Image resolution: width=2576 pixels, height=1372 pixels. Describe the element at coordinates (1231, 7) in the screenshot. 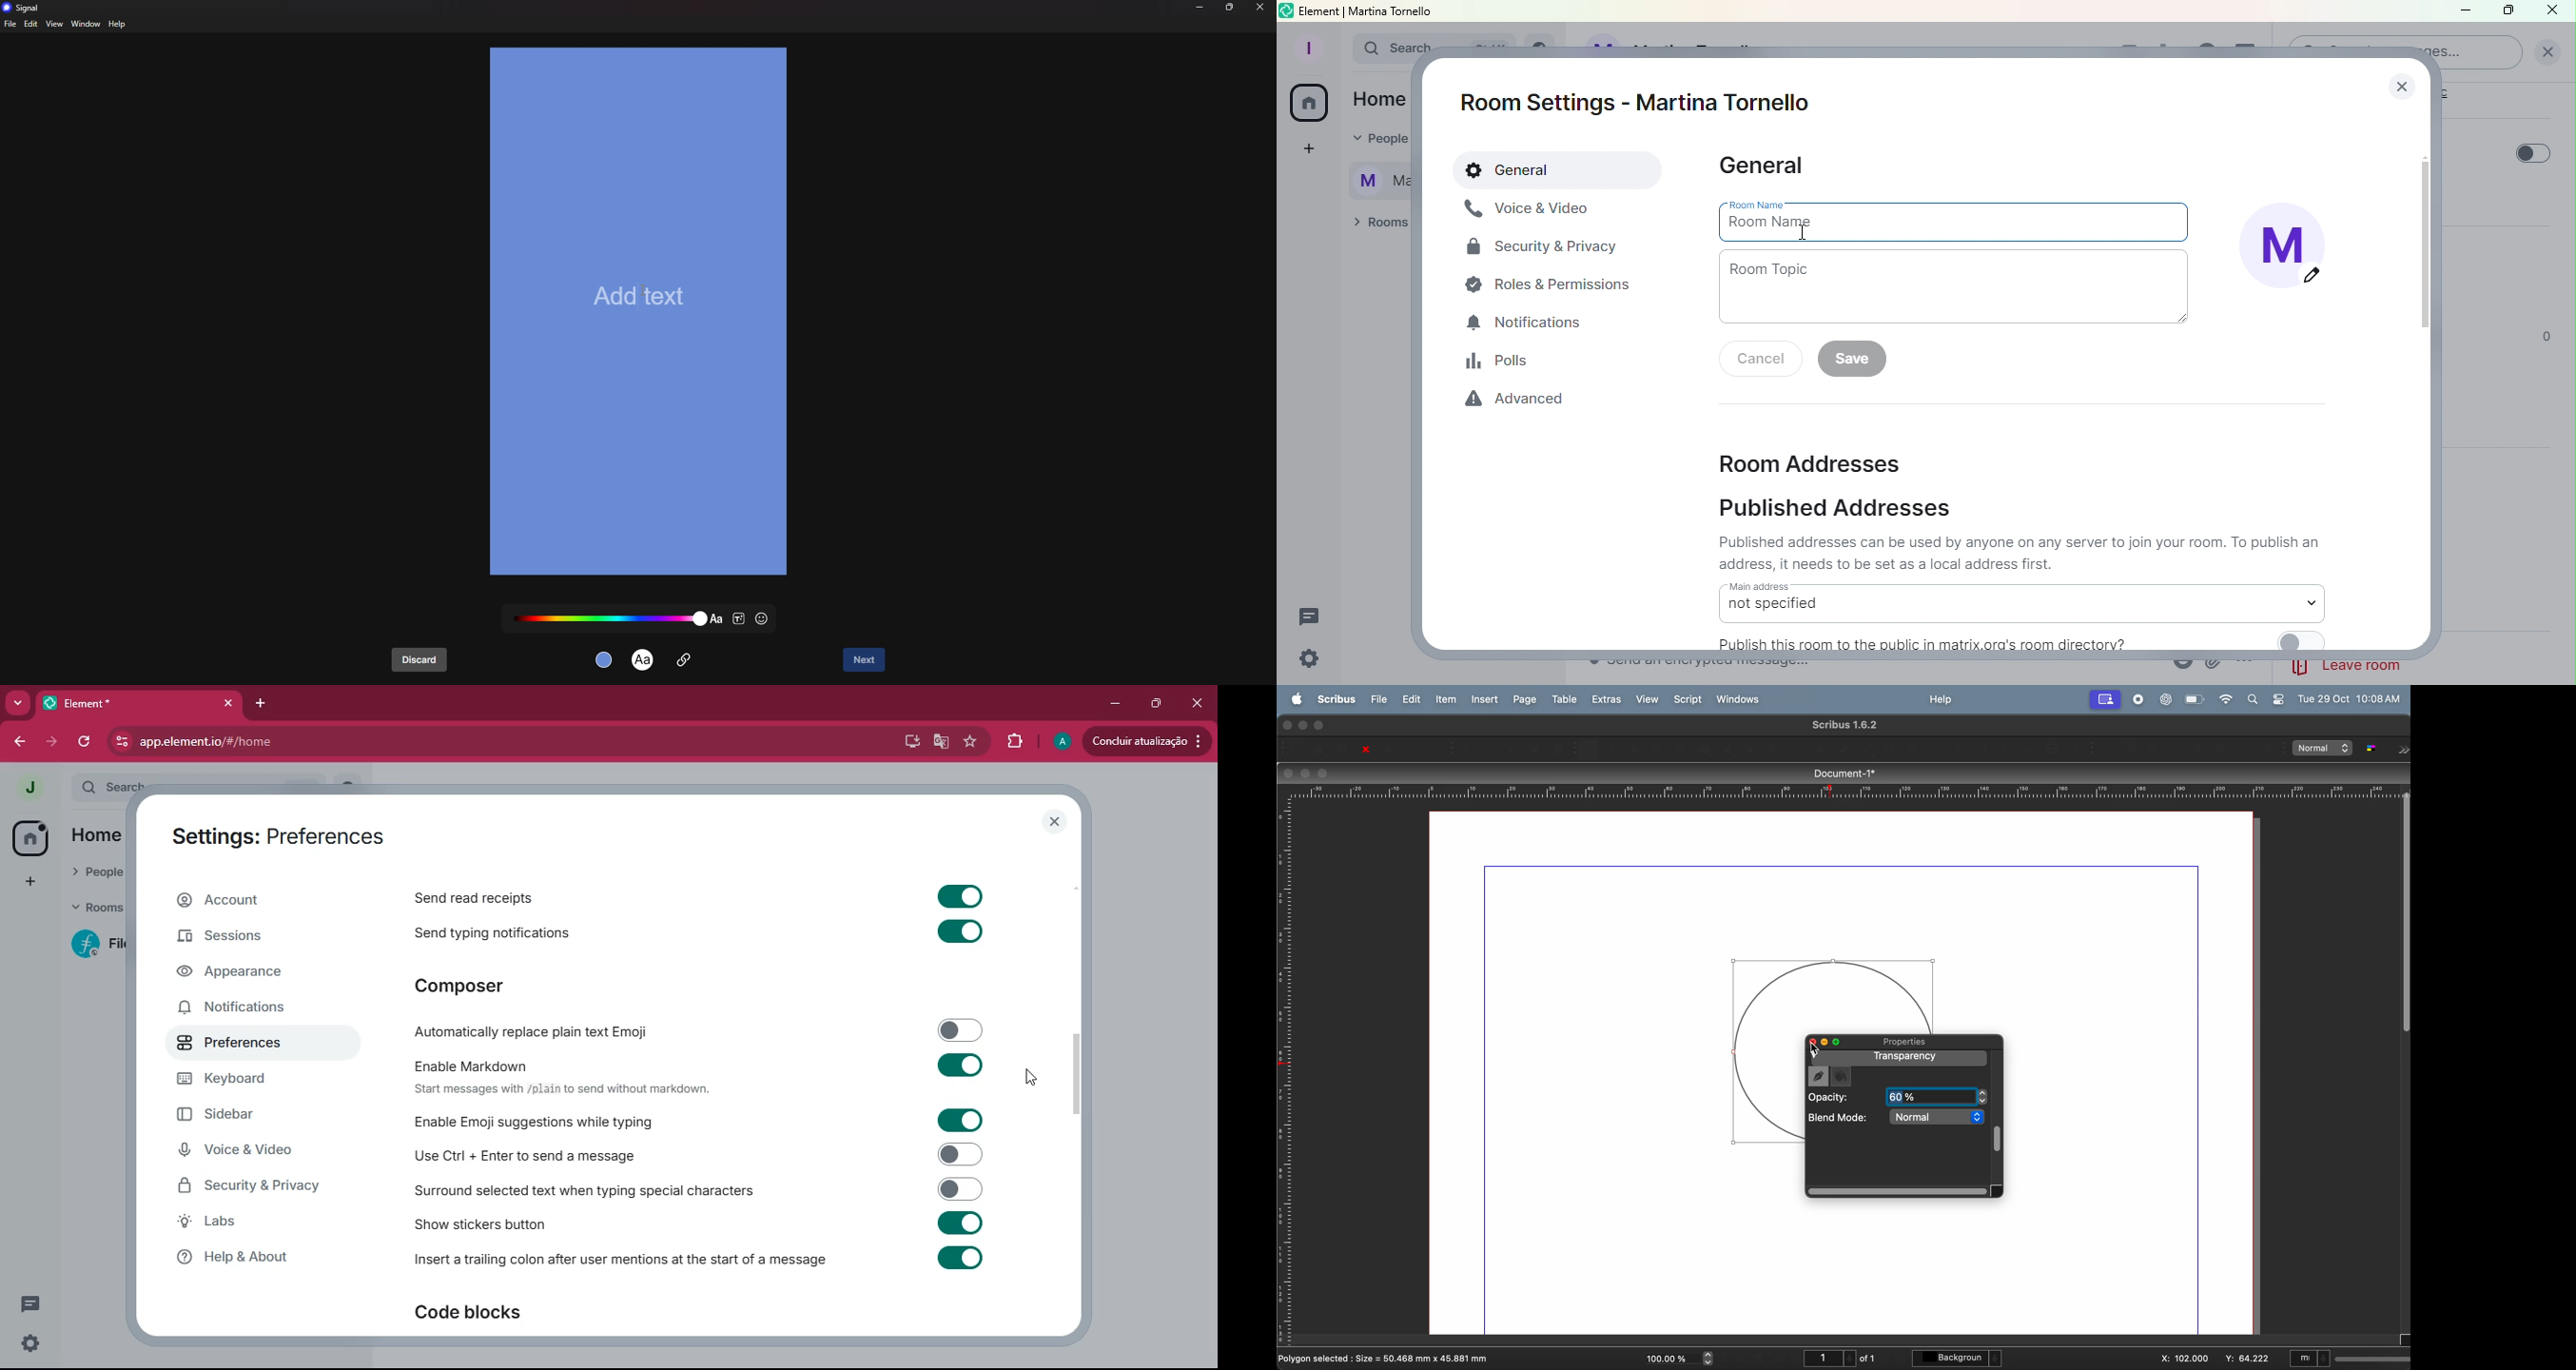

I see `resize` at that location.